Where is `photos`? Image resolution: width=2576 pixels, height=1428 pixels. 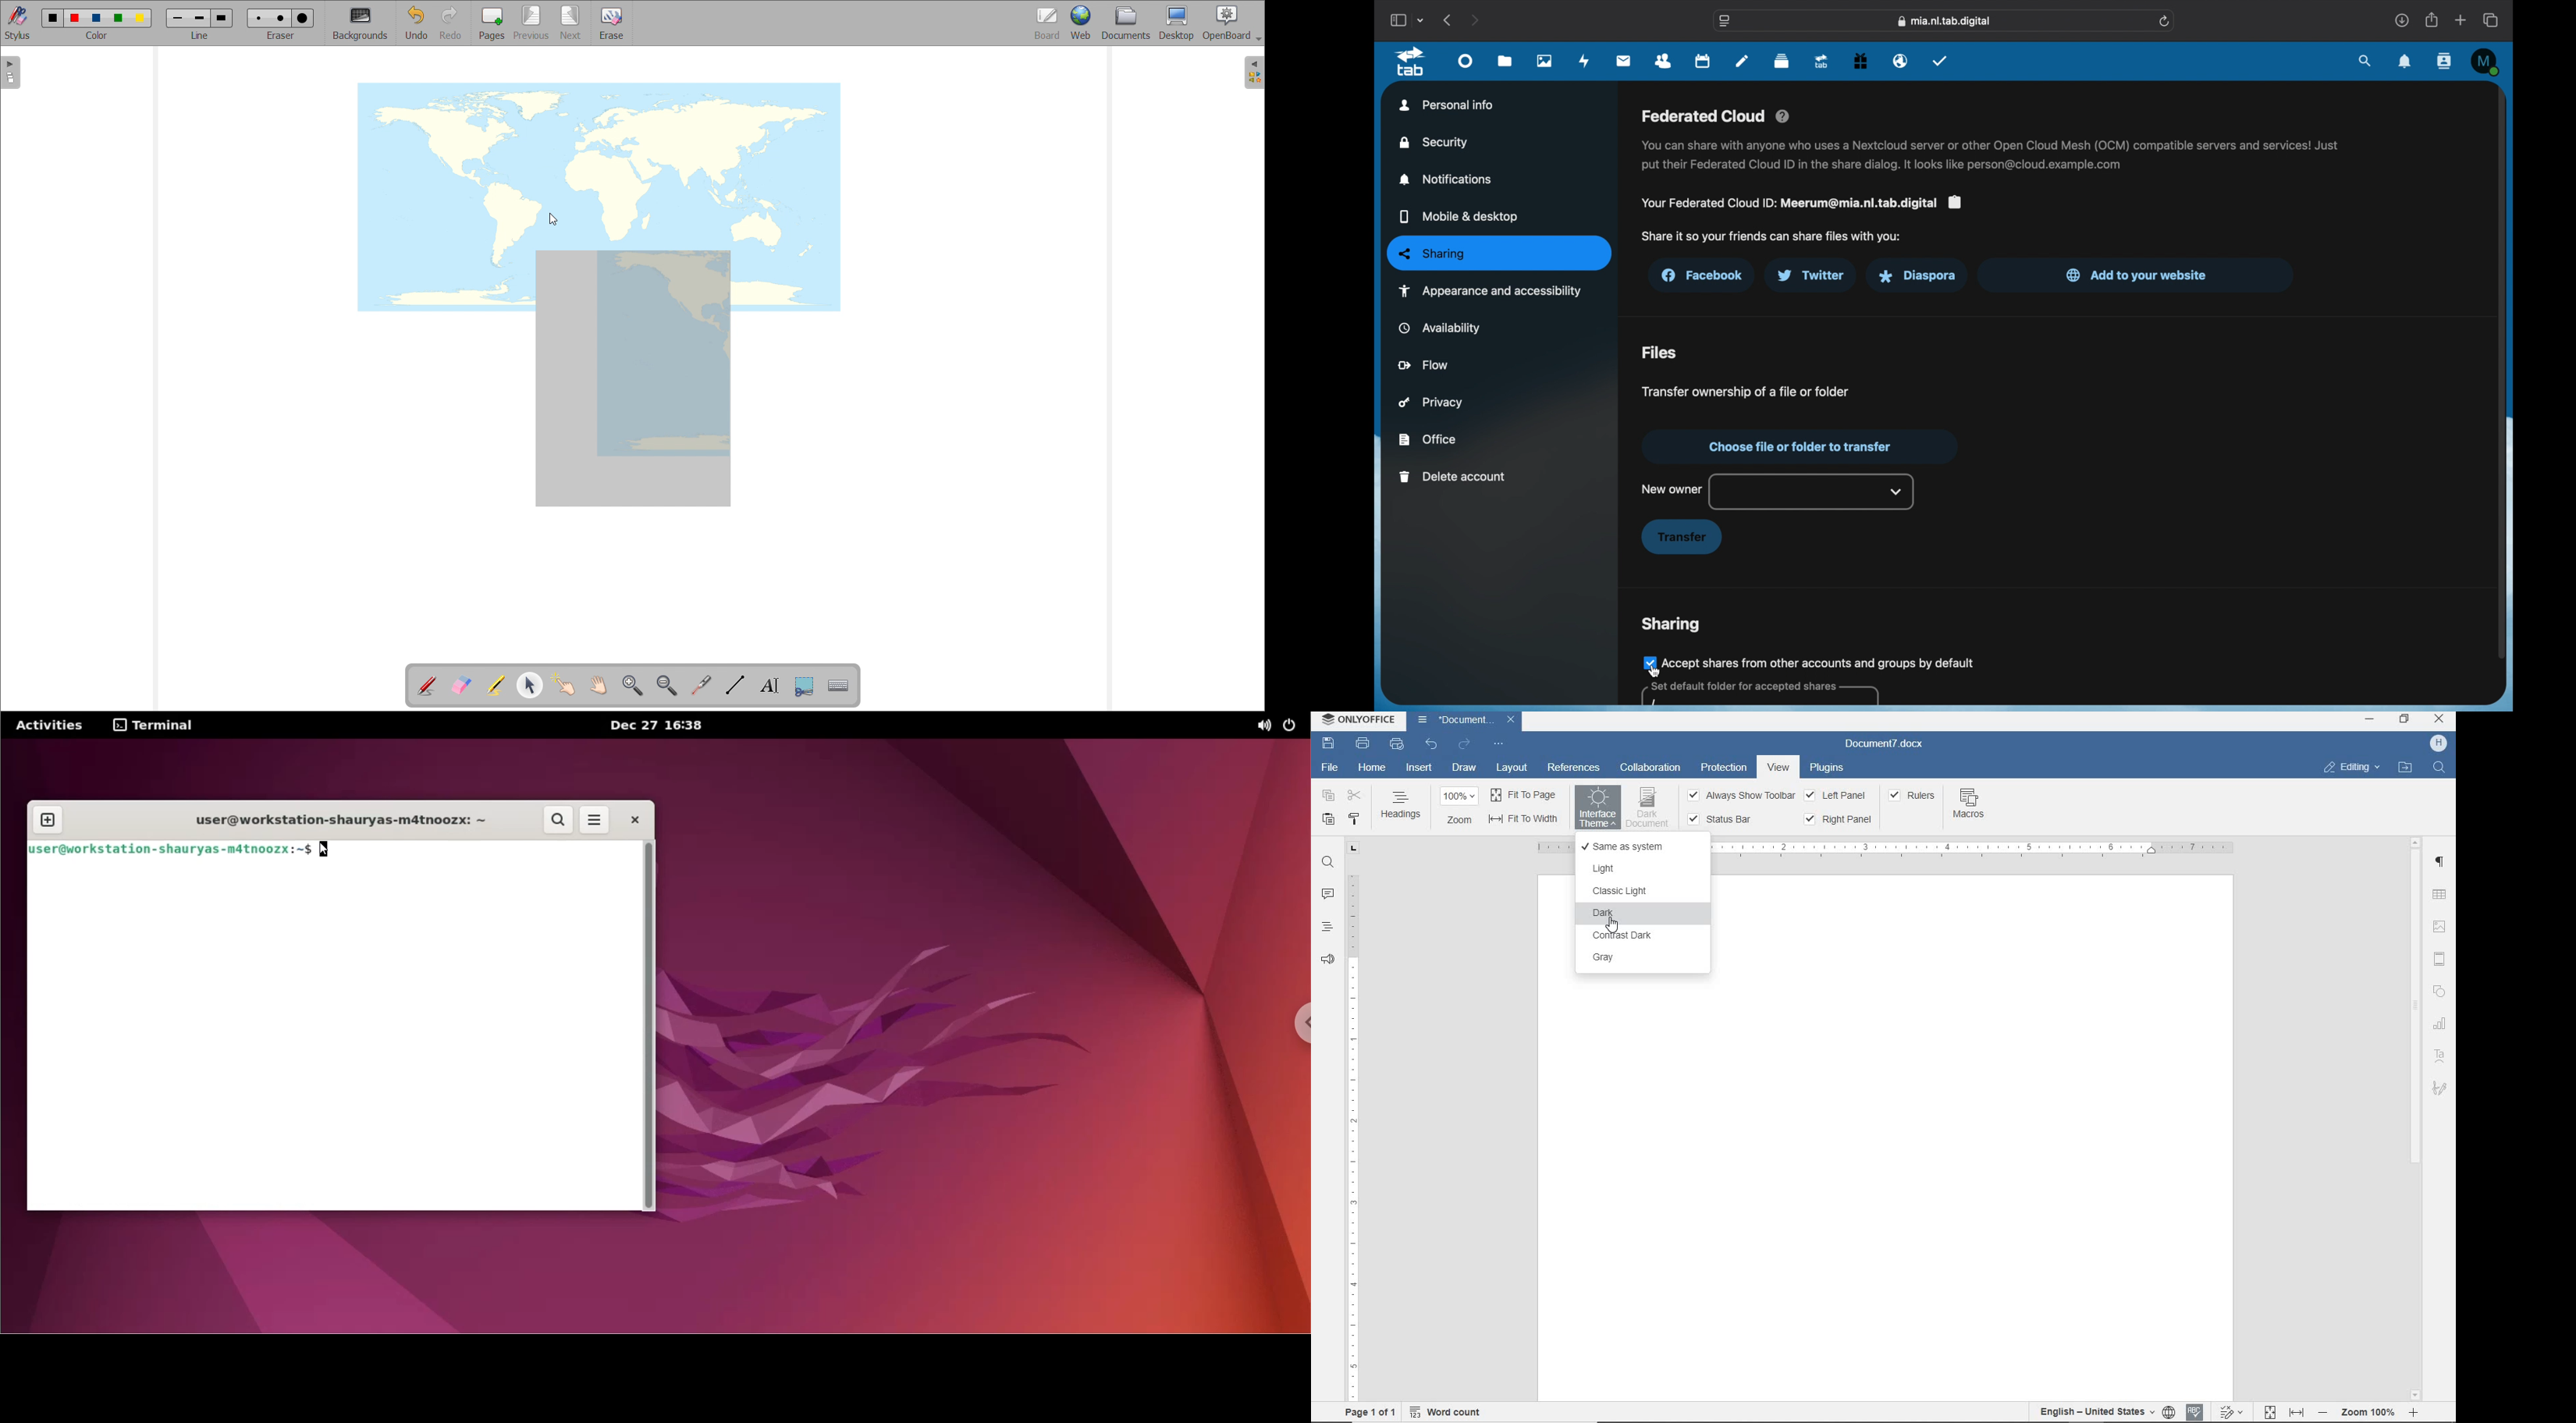 photos is located at coordinates (1545, 61).